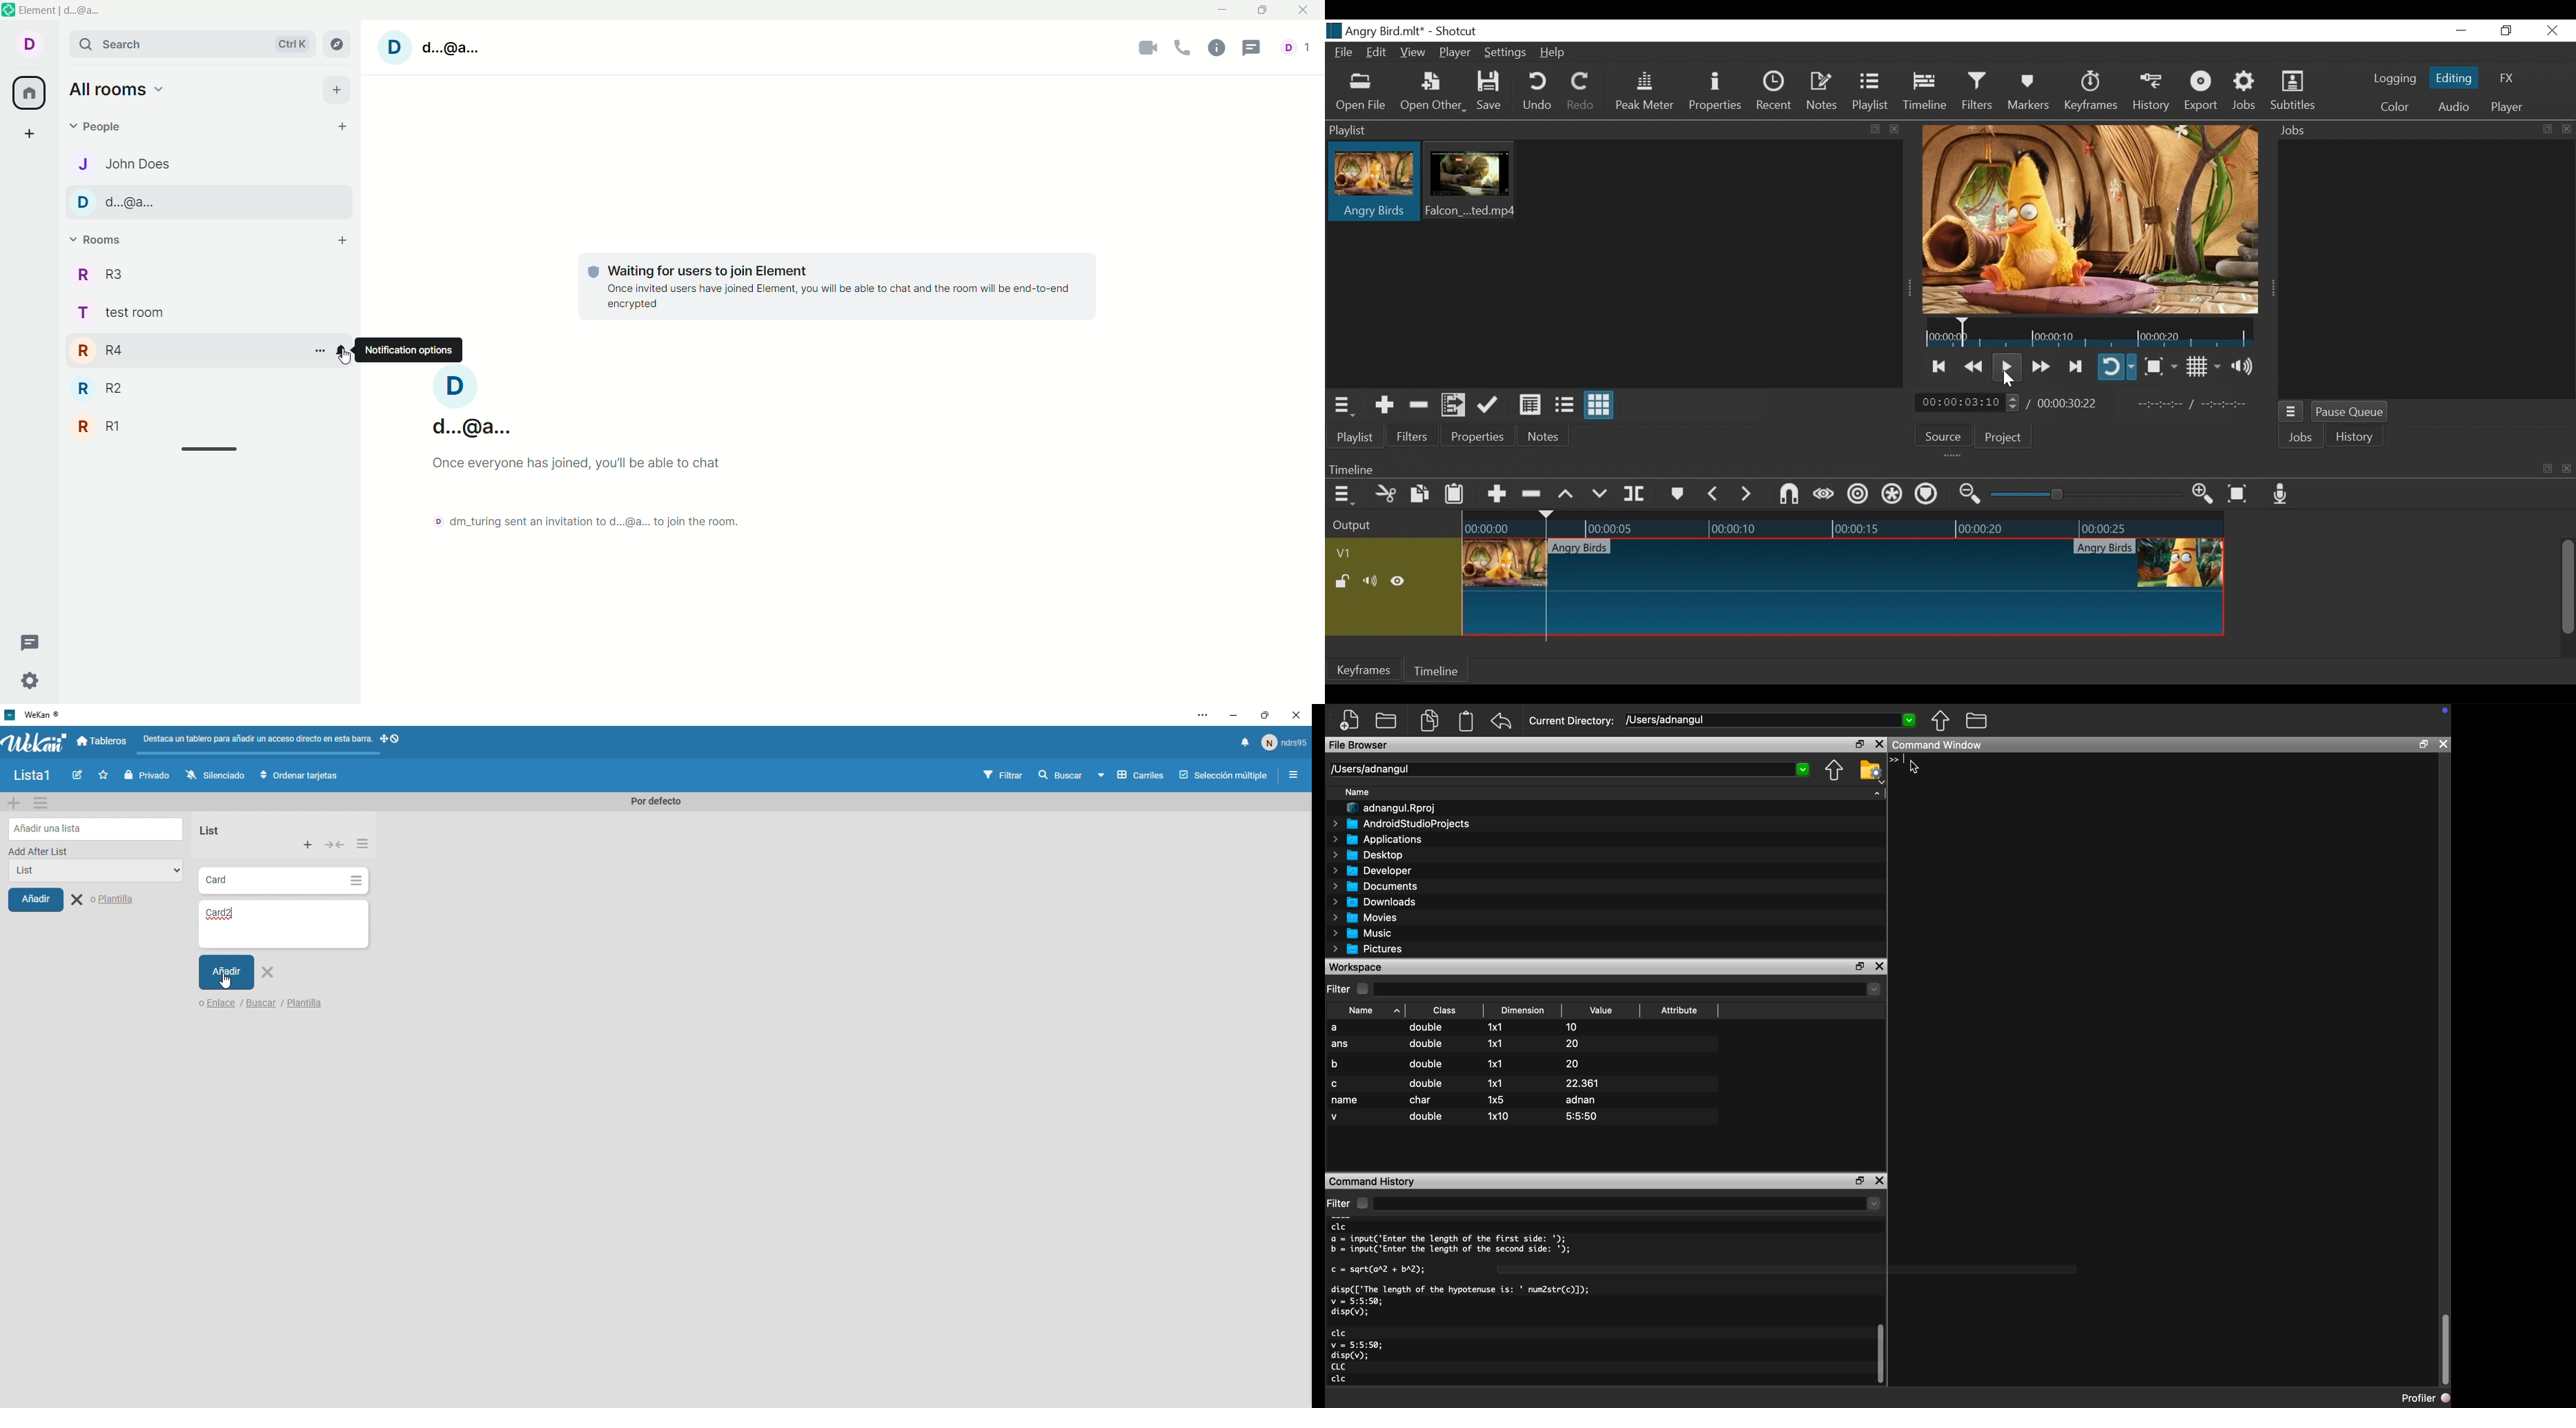 Image resolution: width=2576 pixels, height=1428 pixels. Describe the element at coordinates (1455, 31) in the screenshot. I see `Shotcut` at that location.